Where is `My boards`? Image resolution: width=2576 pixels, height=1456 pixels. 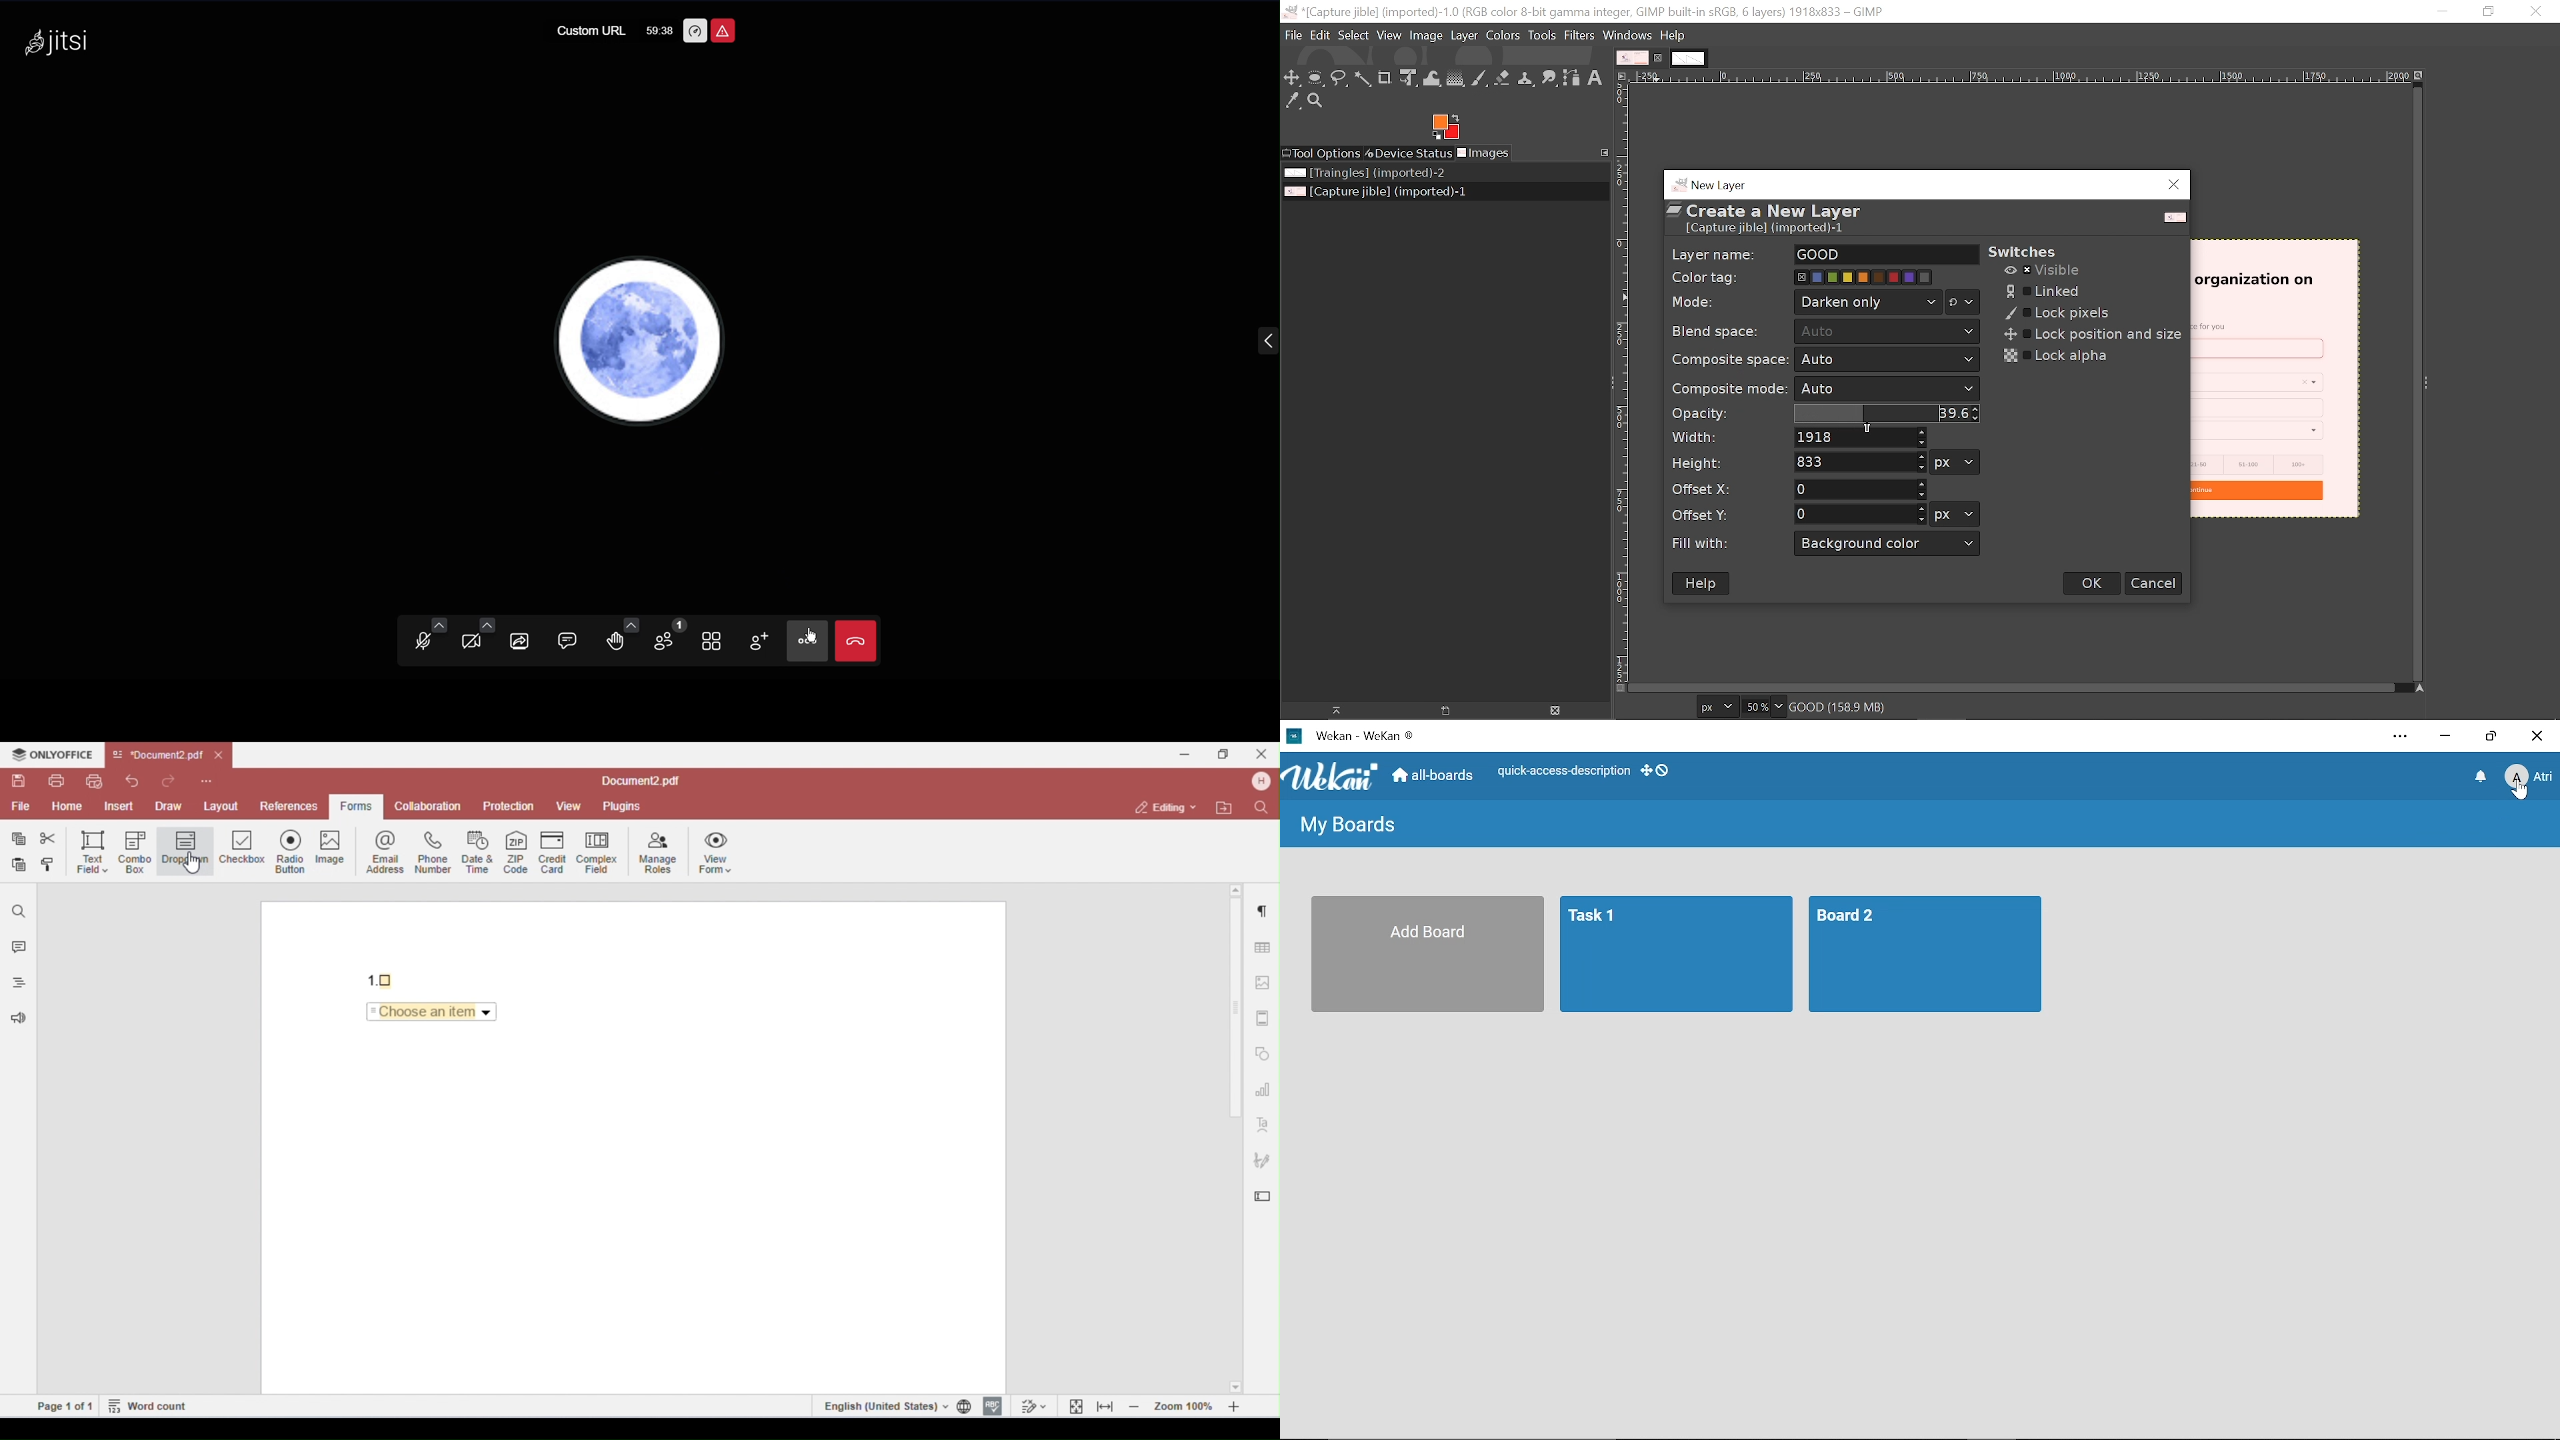 My boards is located at coordinates (1351, 825).